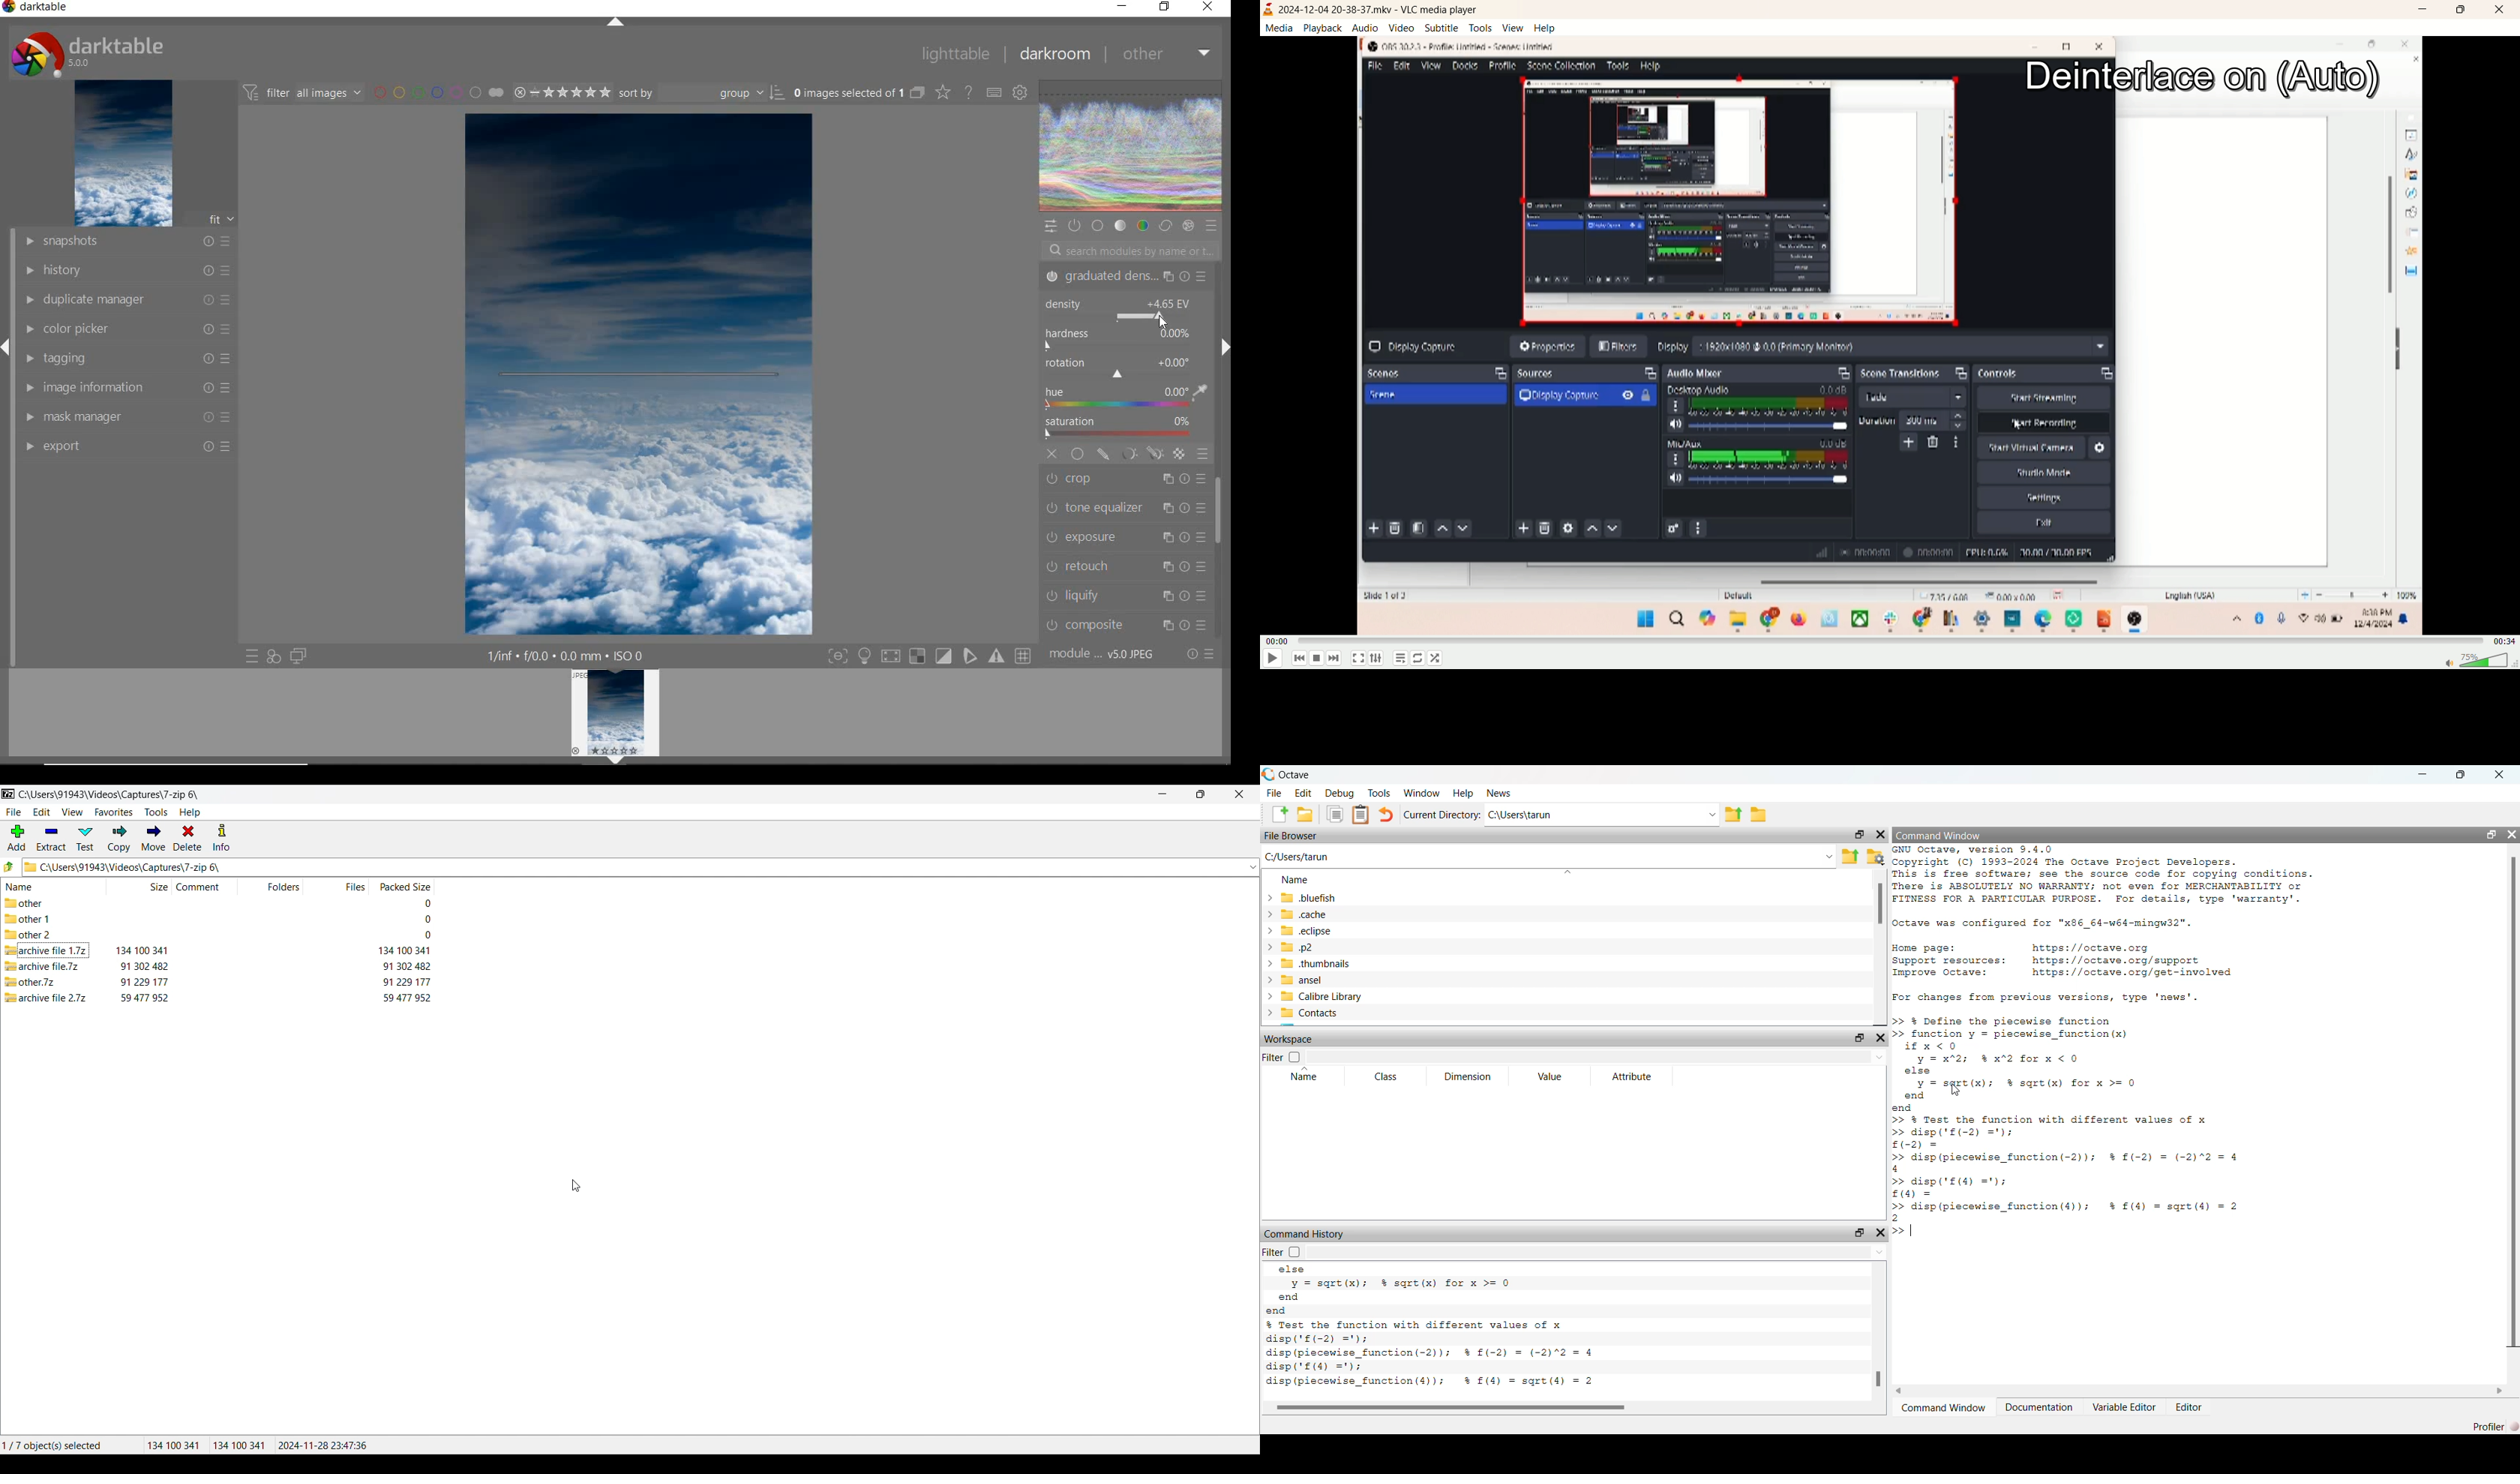  What do you see at coordinates (154, 838) in the screenshot?
I see `Move` at bounding box center [154, 838].